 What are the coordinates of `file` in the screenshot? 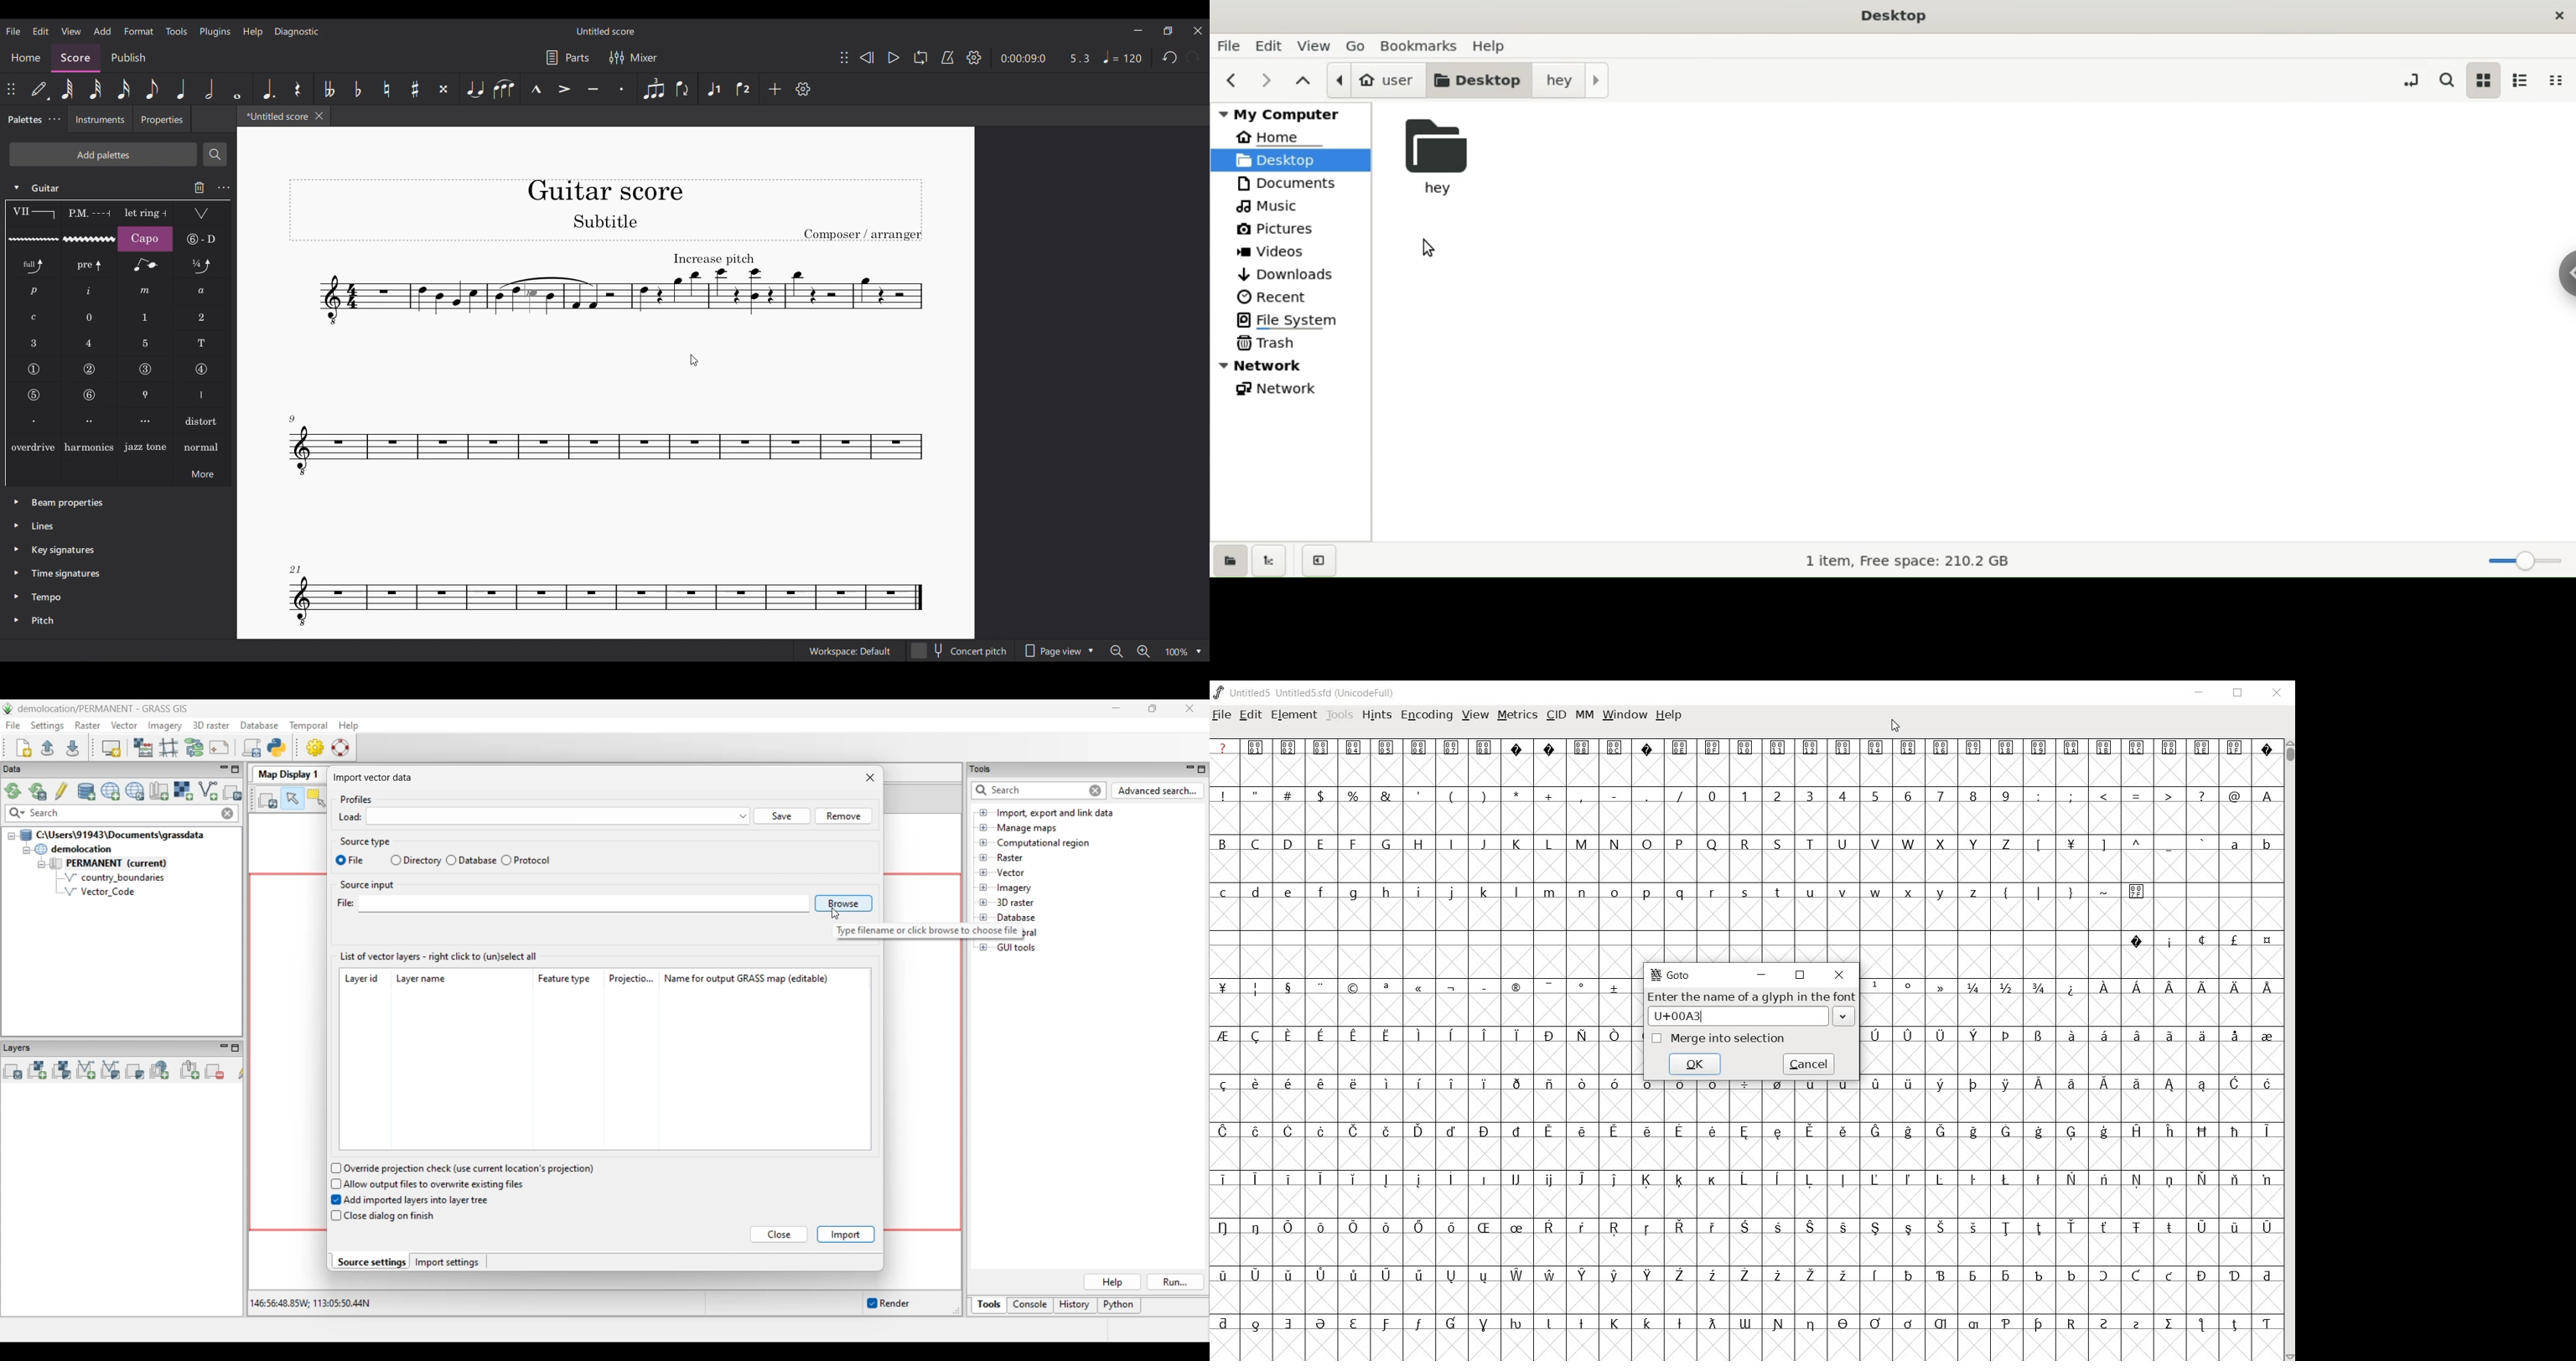 It's located at (1229, 45).